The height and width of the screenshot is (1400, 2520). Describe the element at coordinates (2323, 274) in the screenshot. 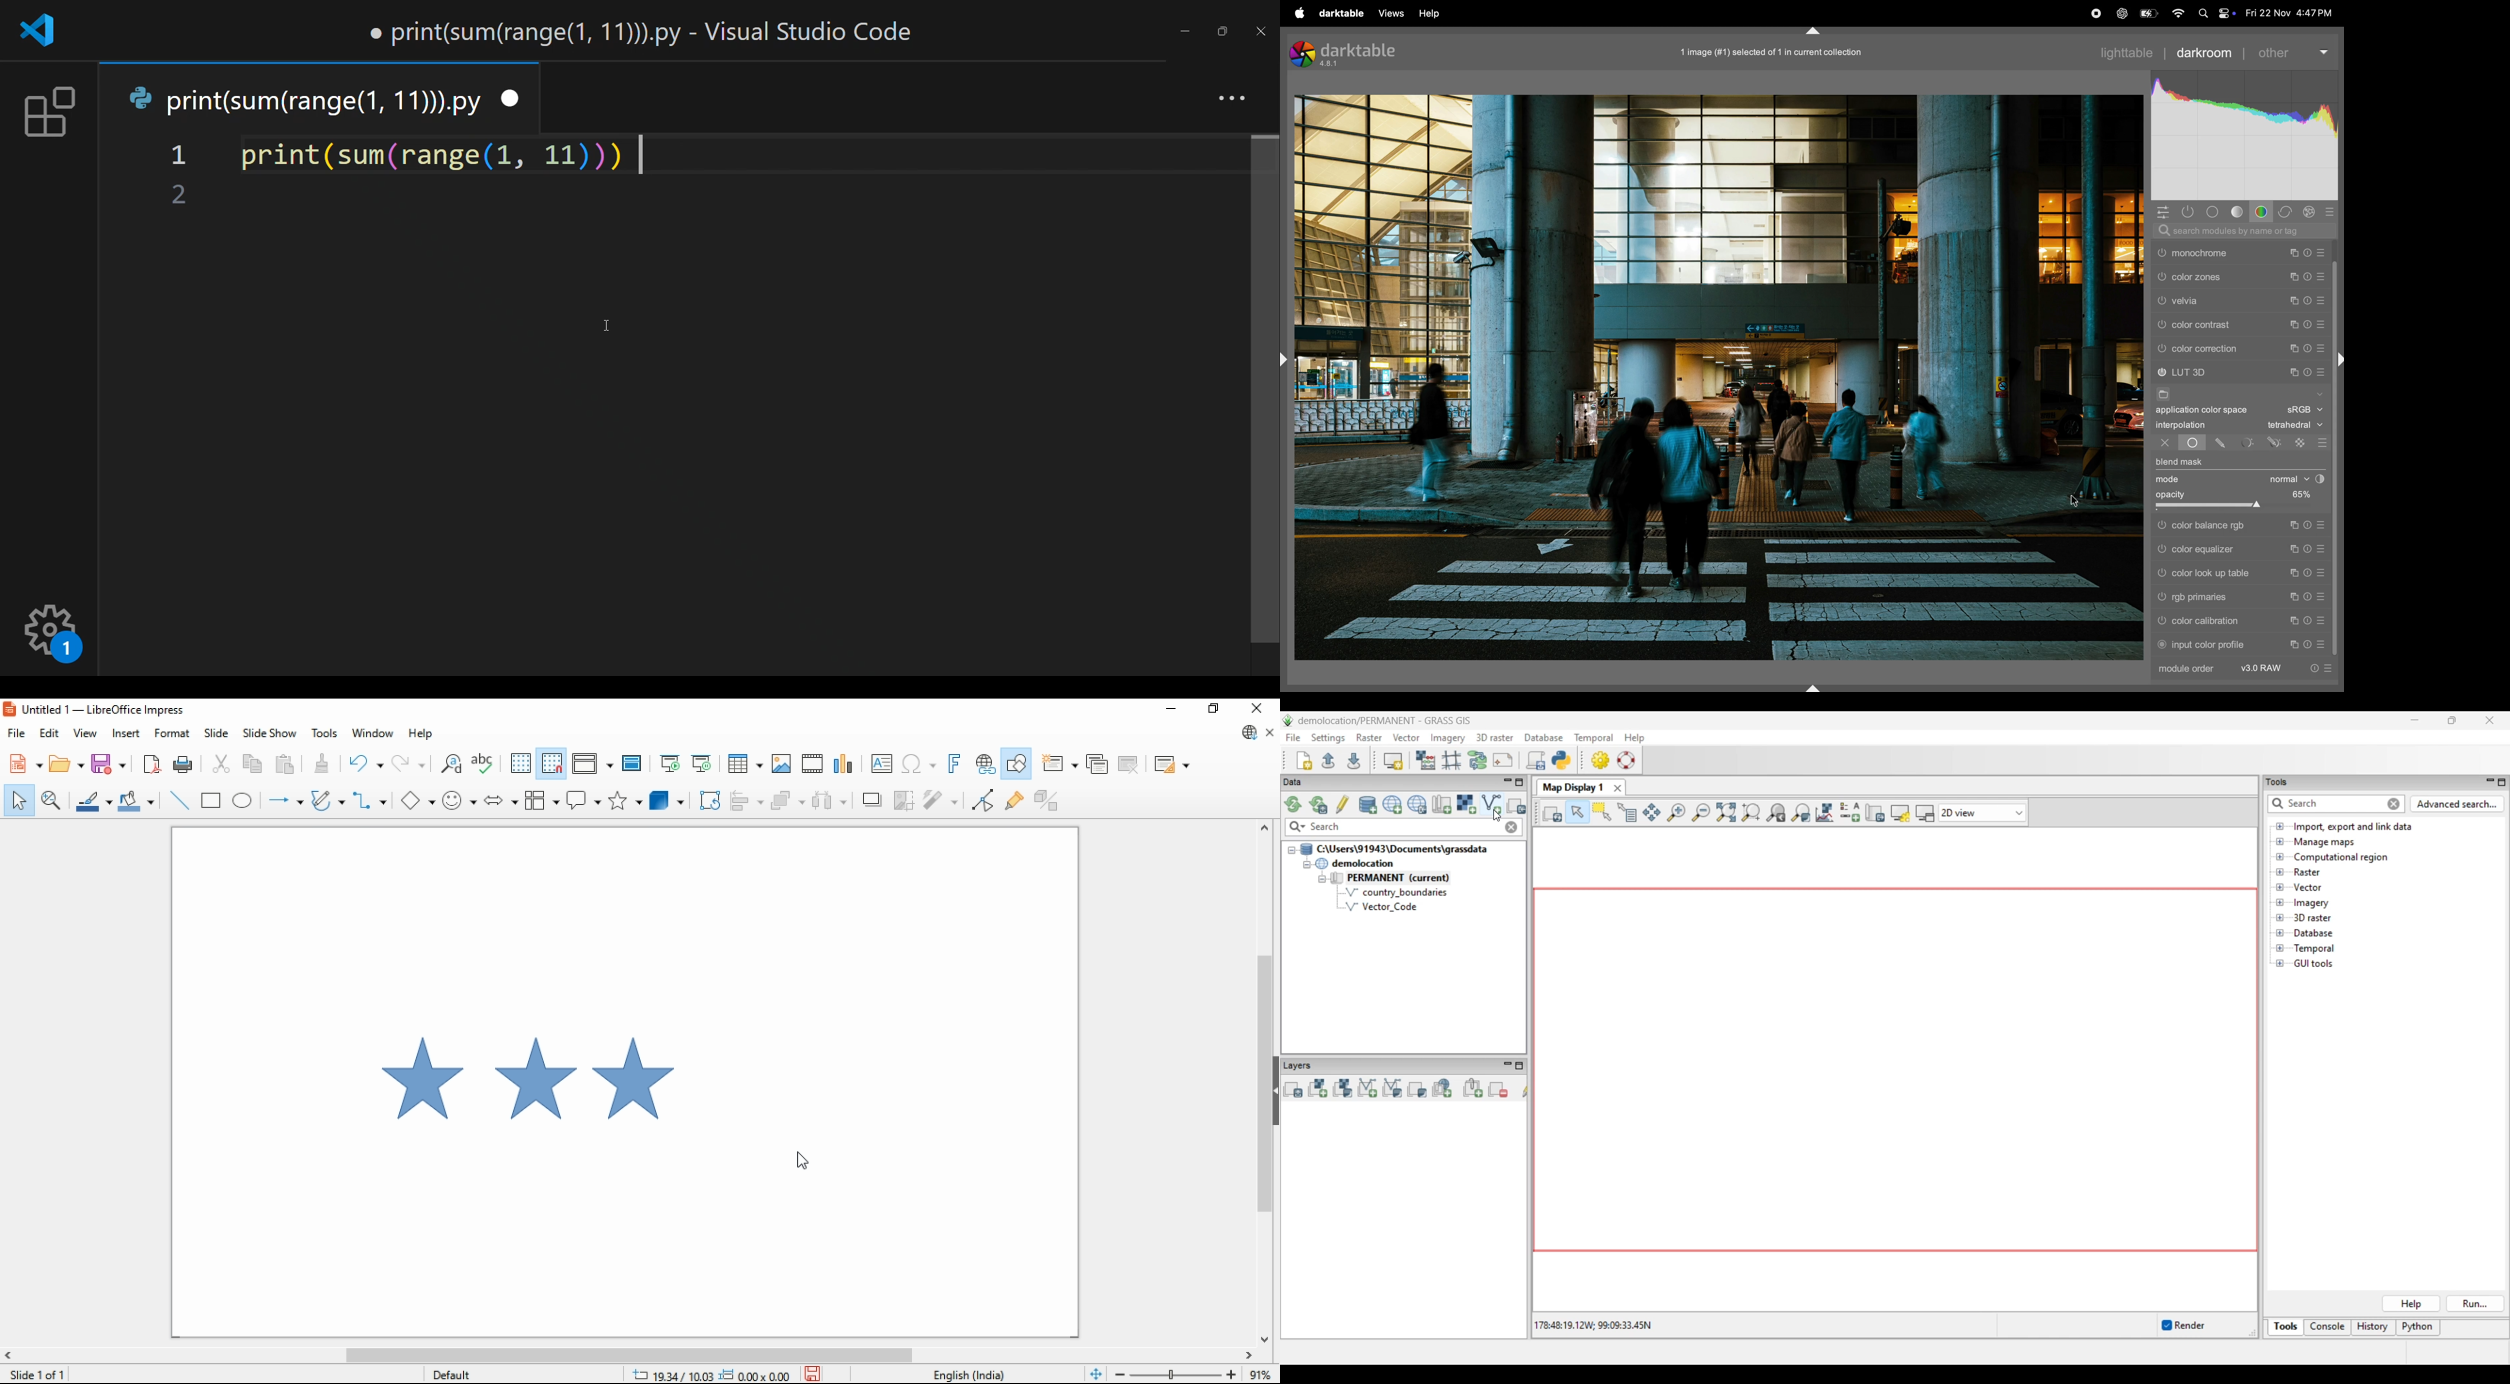

I see `presets` at that location.